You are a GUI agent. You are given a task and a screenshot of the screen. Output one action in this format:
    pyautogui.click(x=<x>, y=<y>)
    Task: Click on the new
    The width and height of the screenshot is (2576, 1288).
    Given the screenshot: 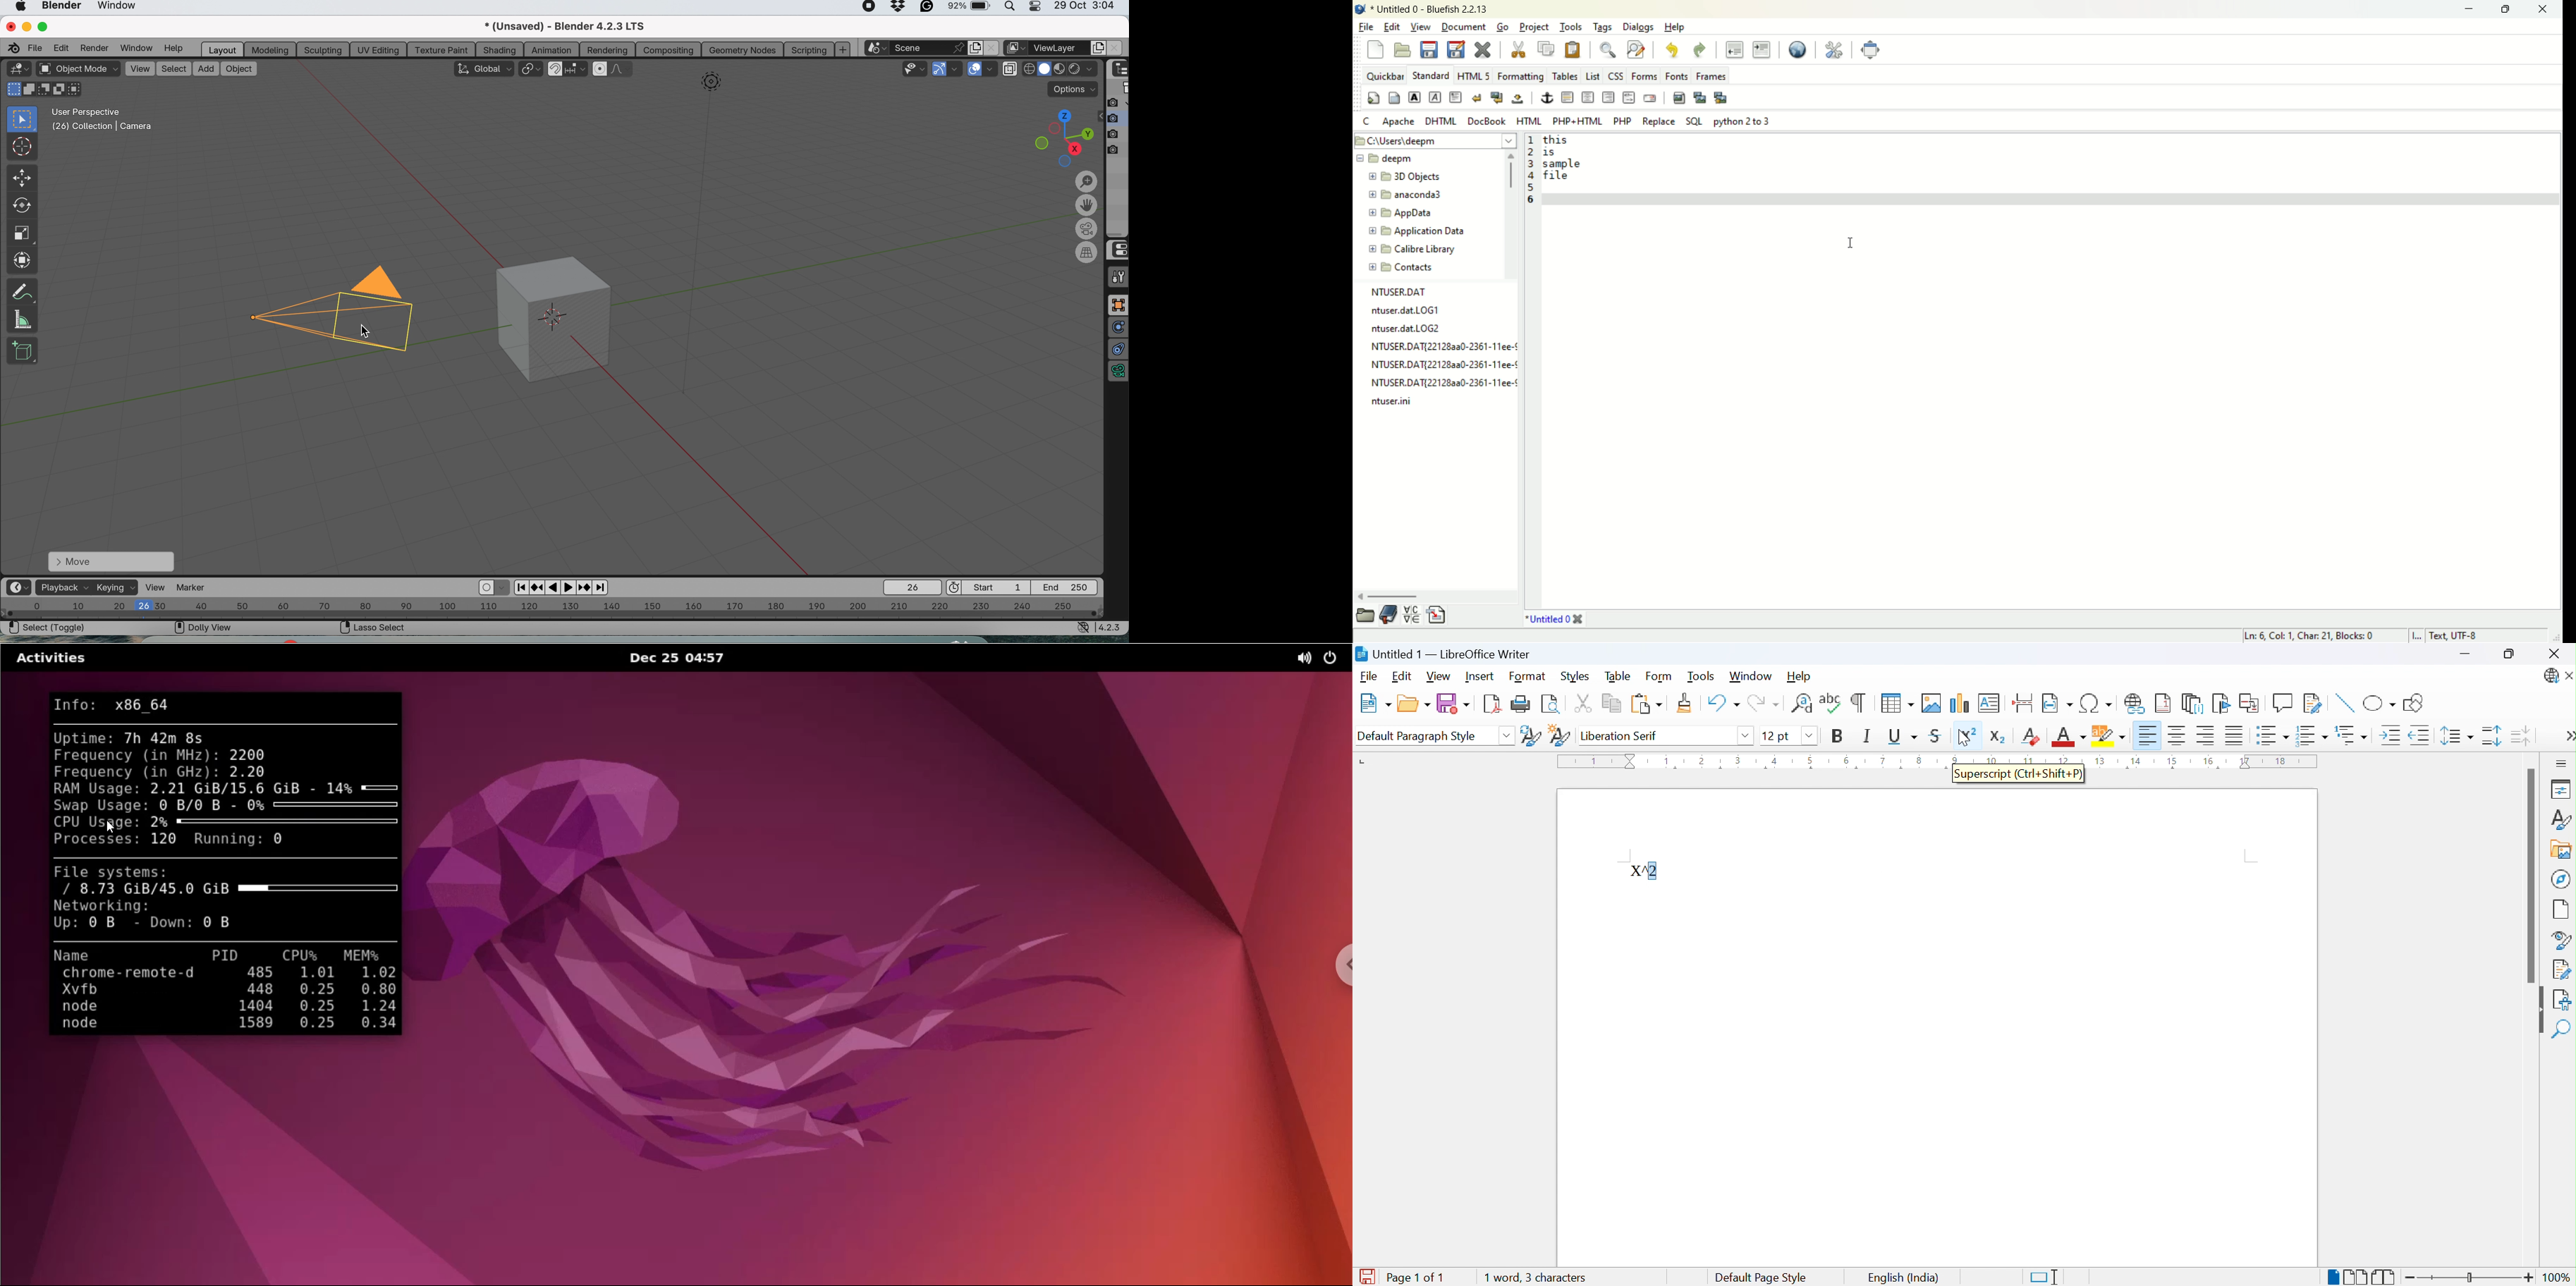 What is the action you would take?
    pyautogui.click(x=1375, y=49)
    